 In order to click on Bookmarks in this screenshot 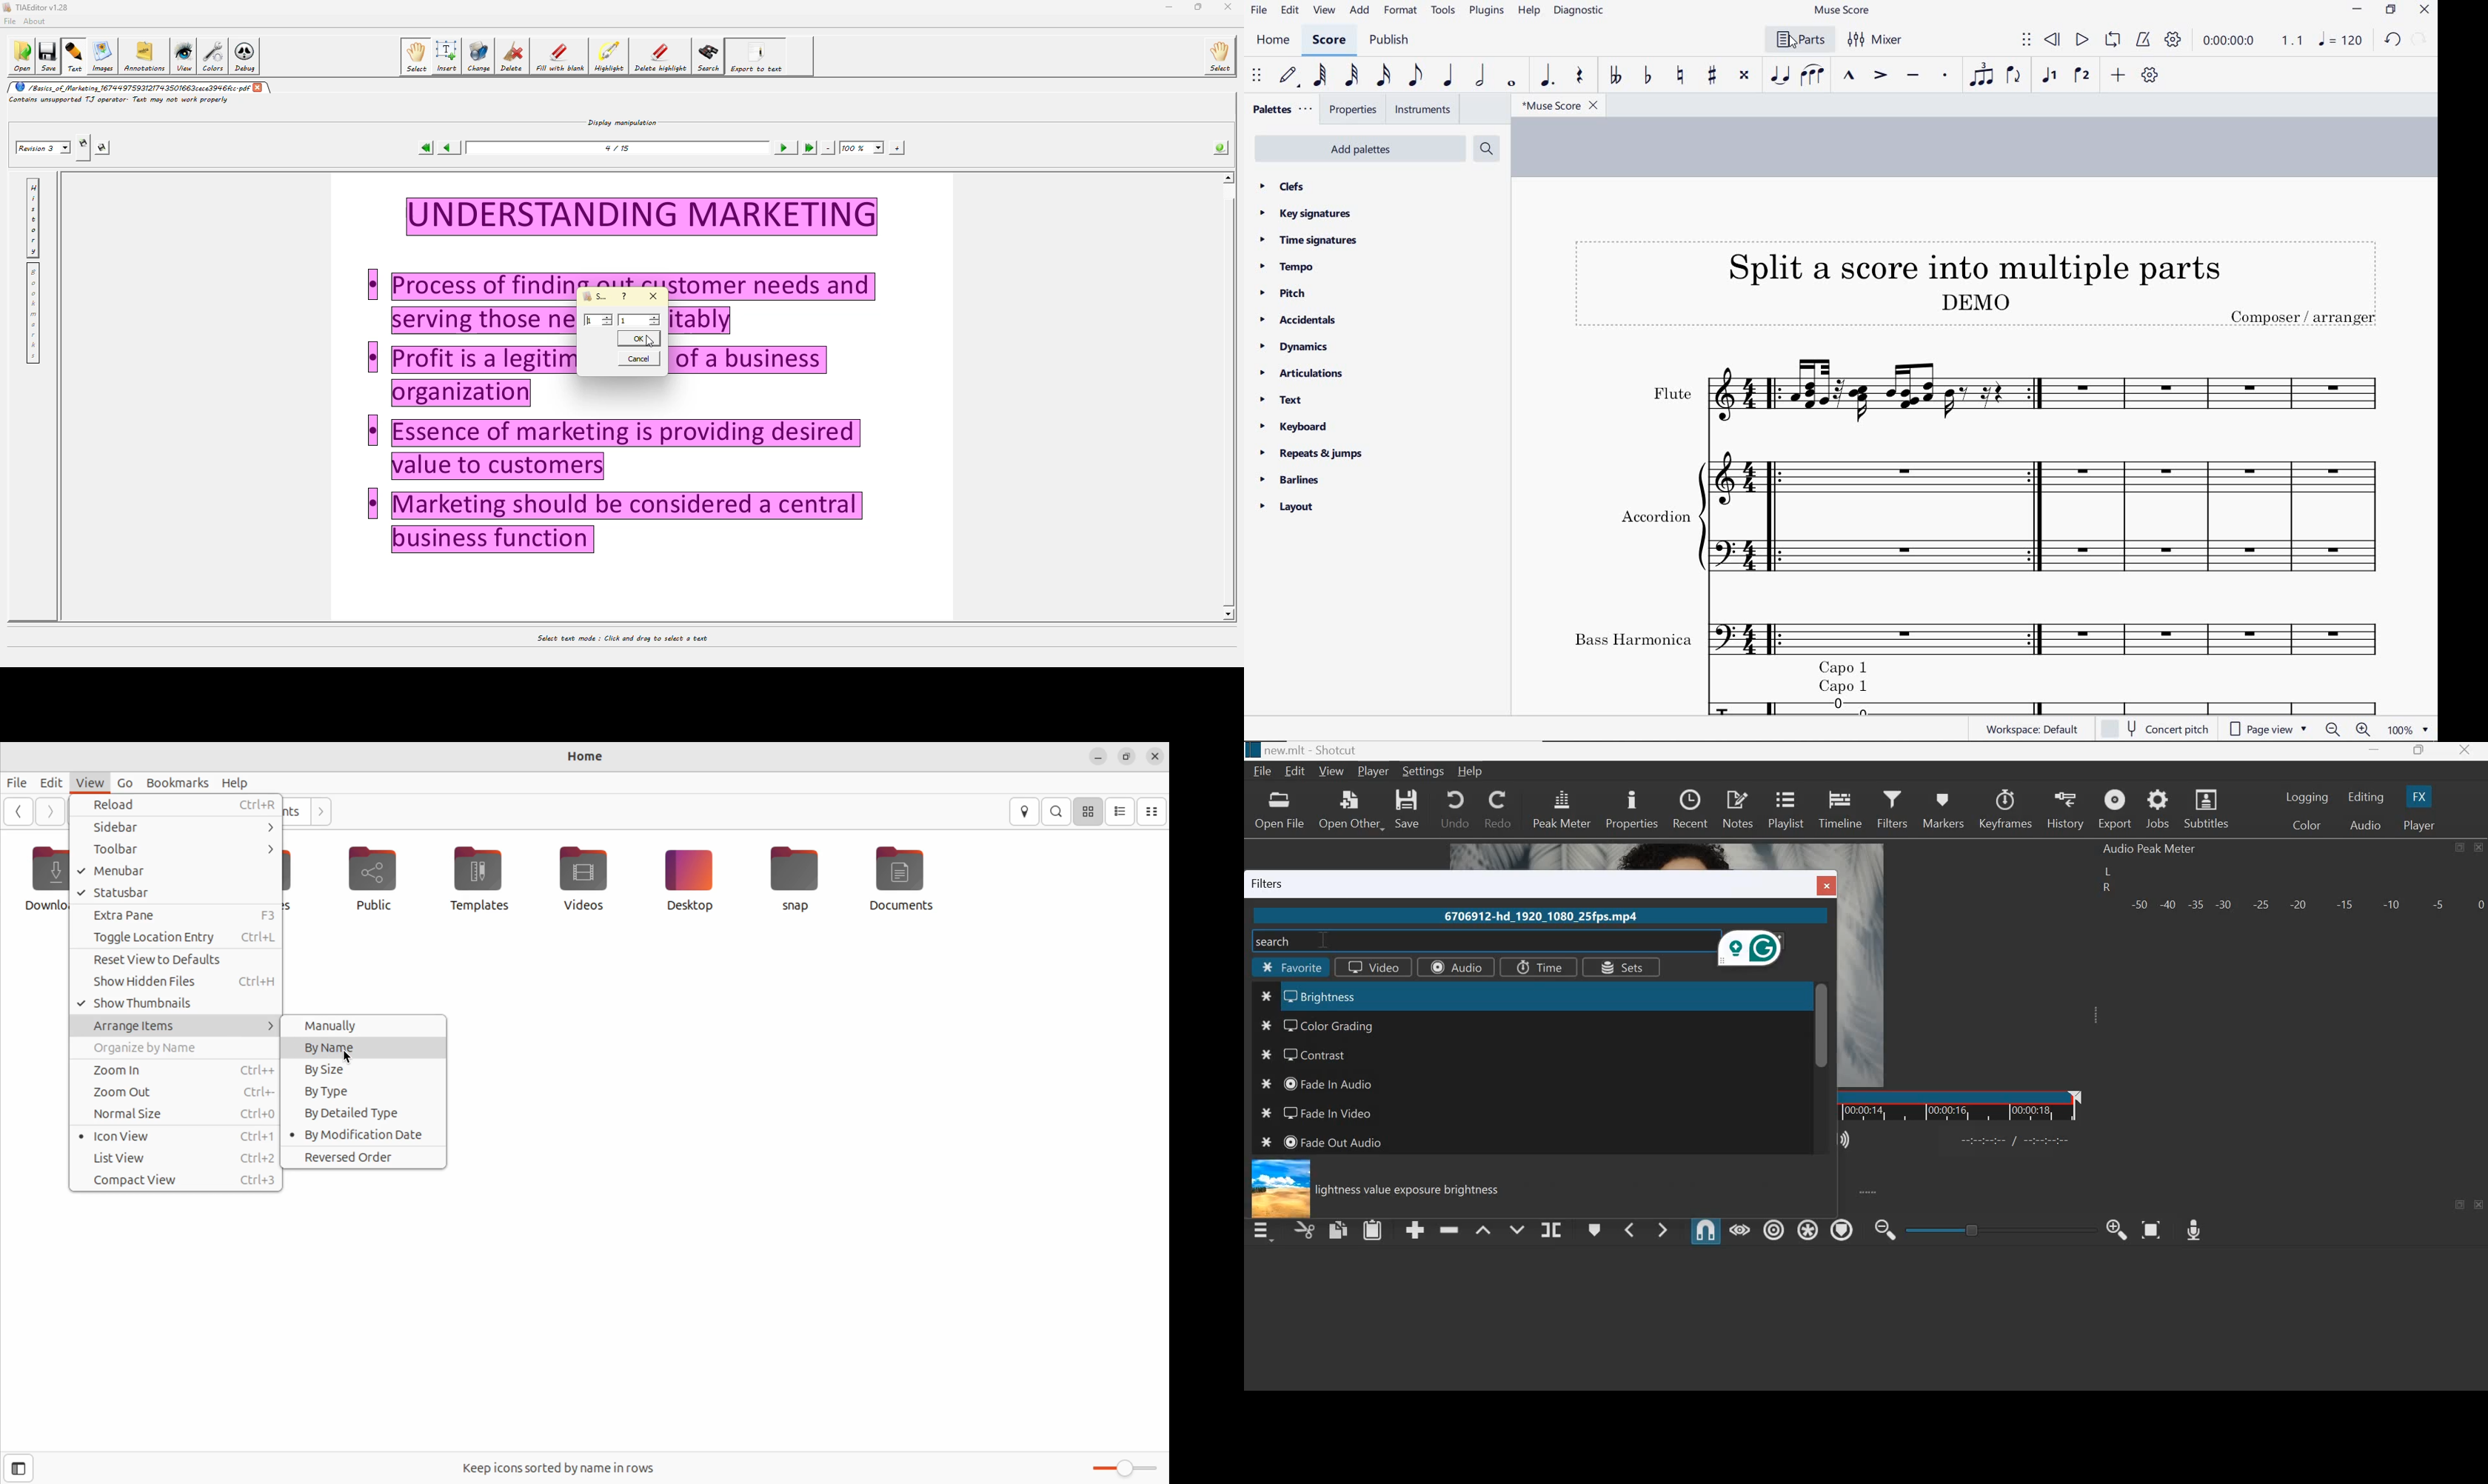, I will do `click(173, 782)`.